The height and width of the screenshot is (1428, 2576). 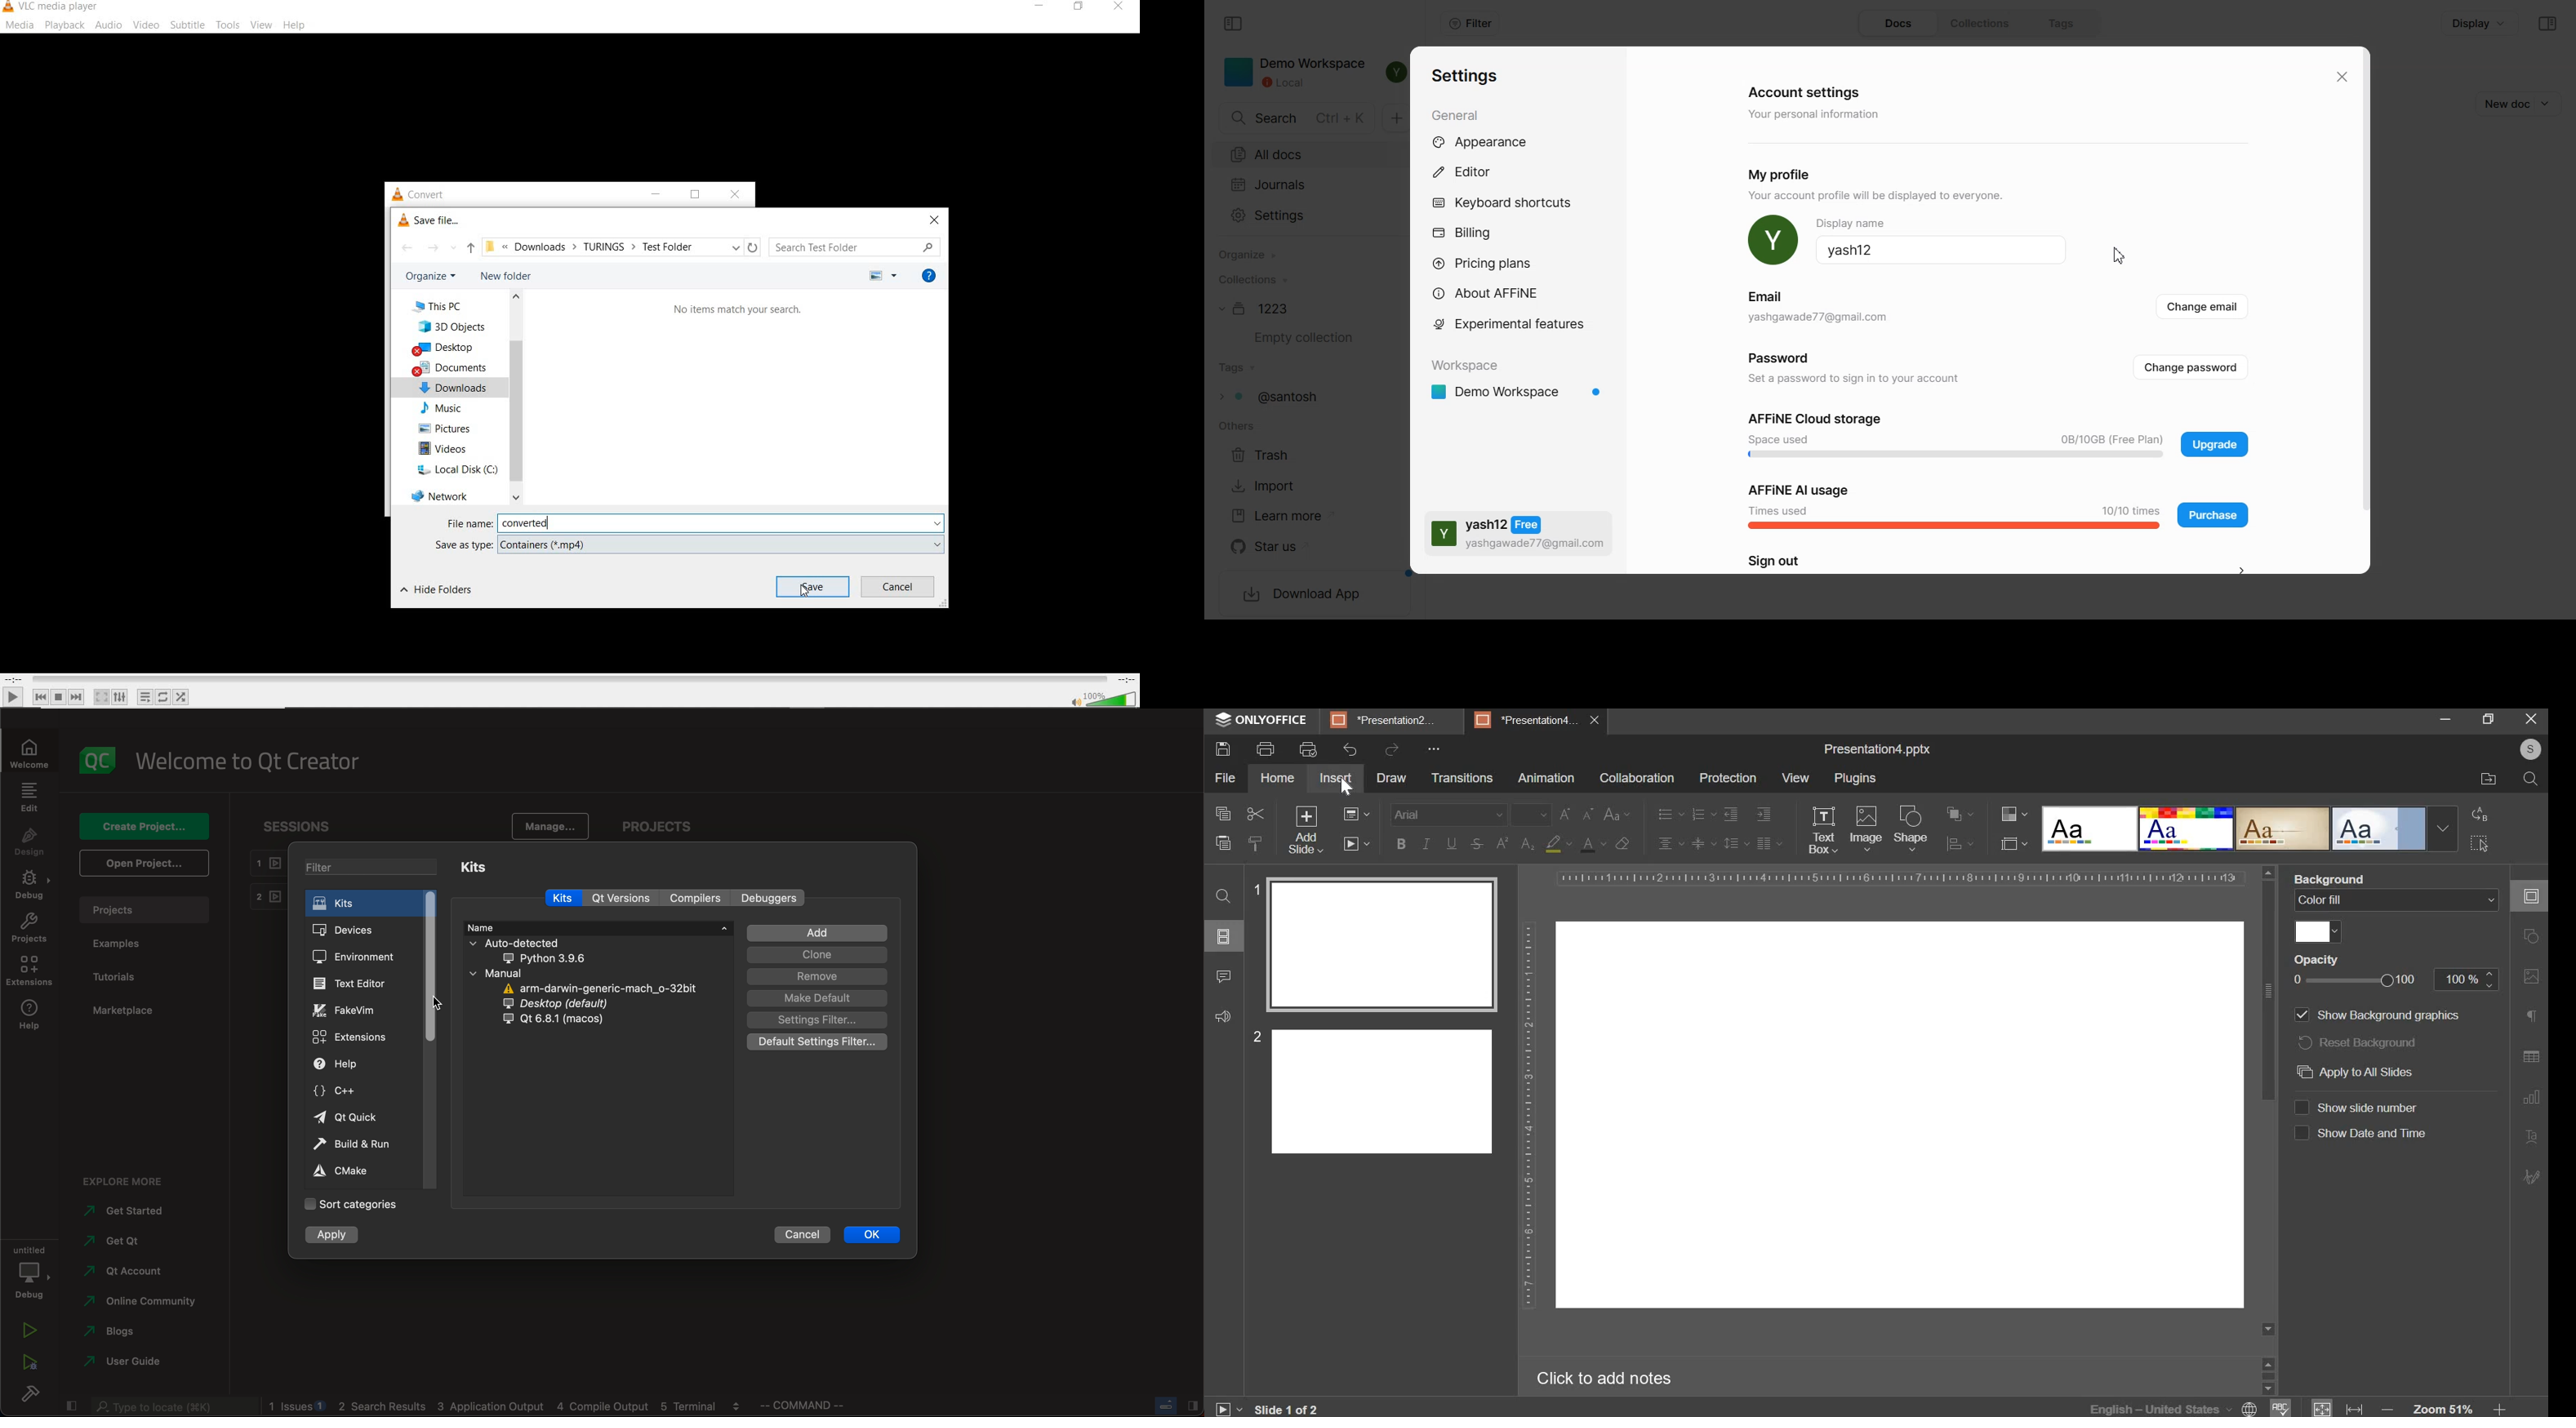 What do you see at coordinates (453, 246) in the screenshot?
I see `recent locations` at bounding box center [453, 246].